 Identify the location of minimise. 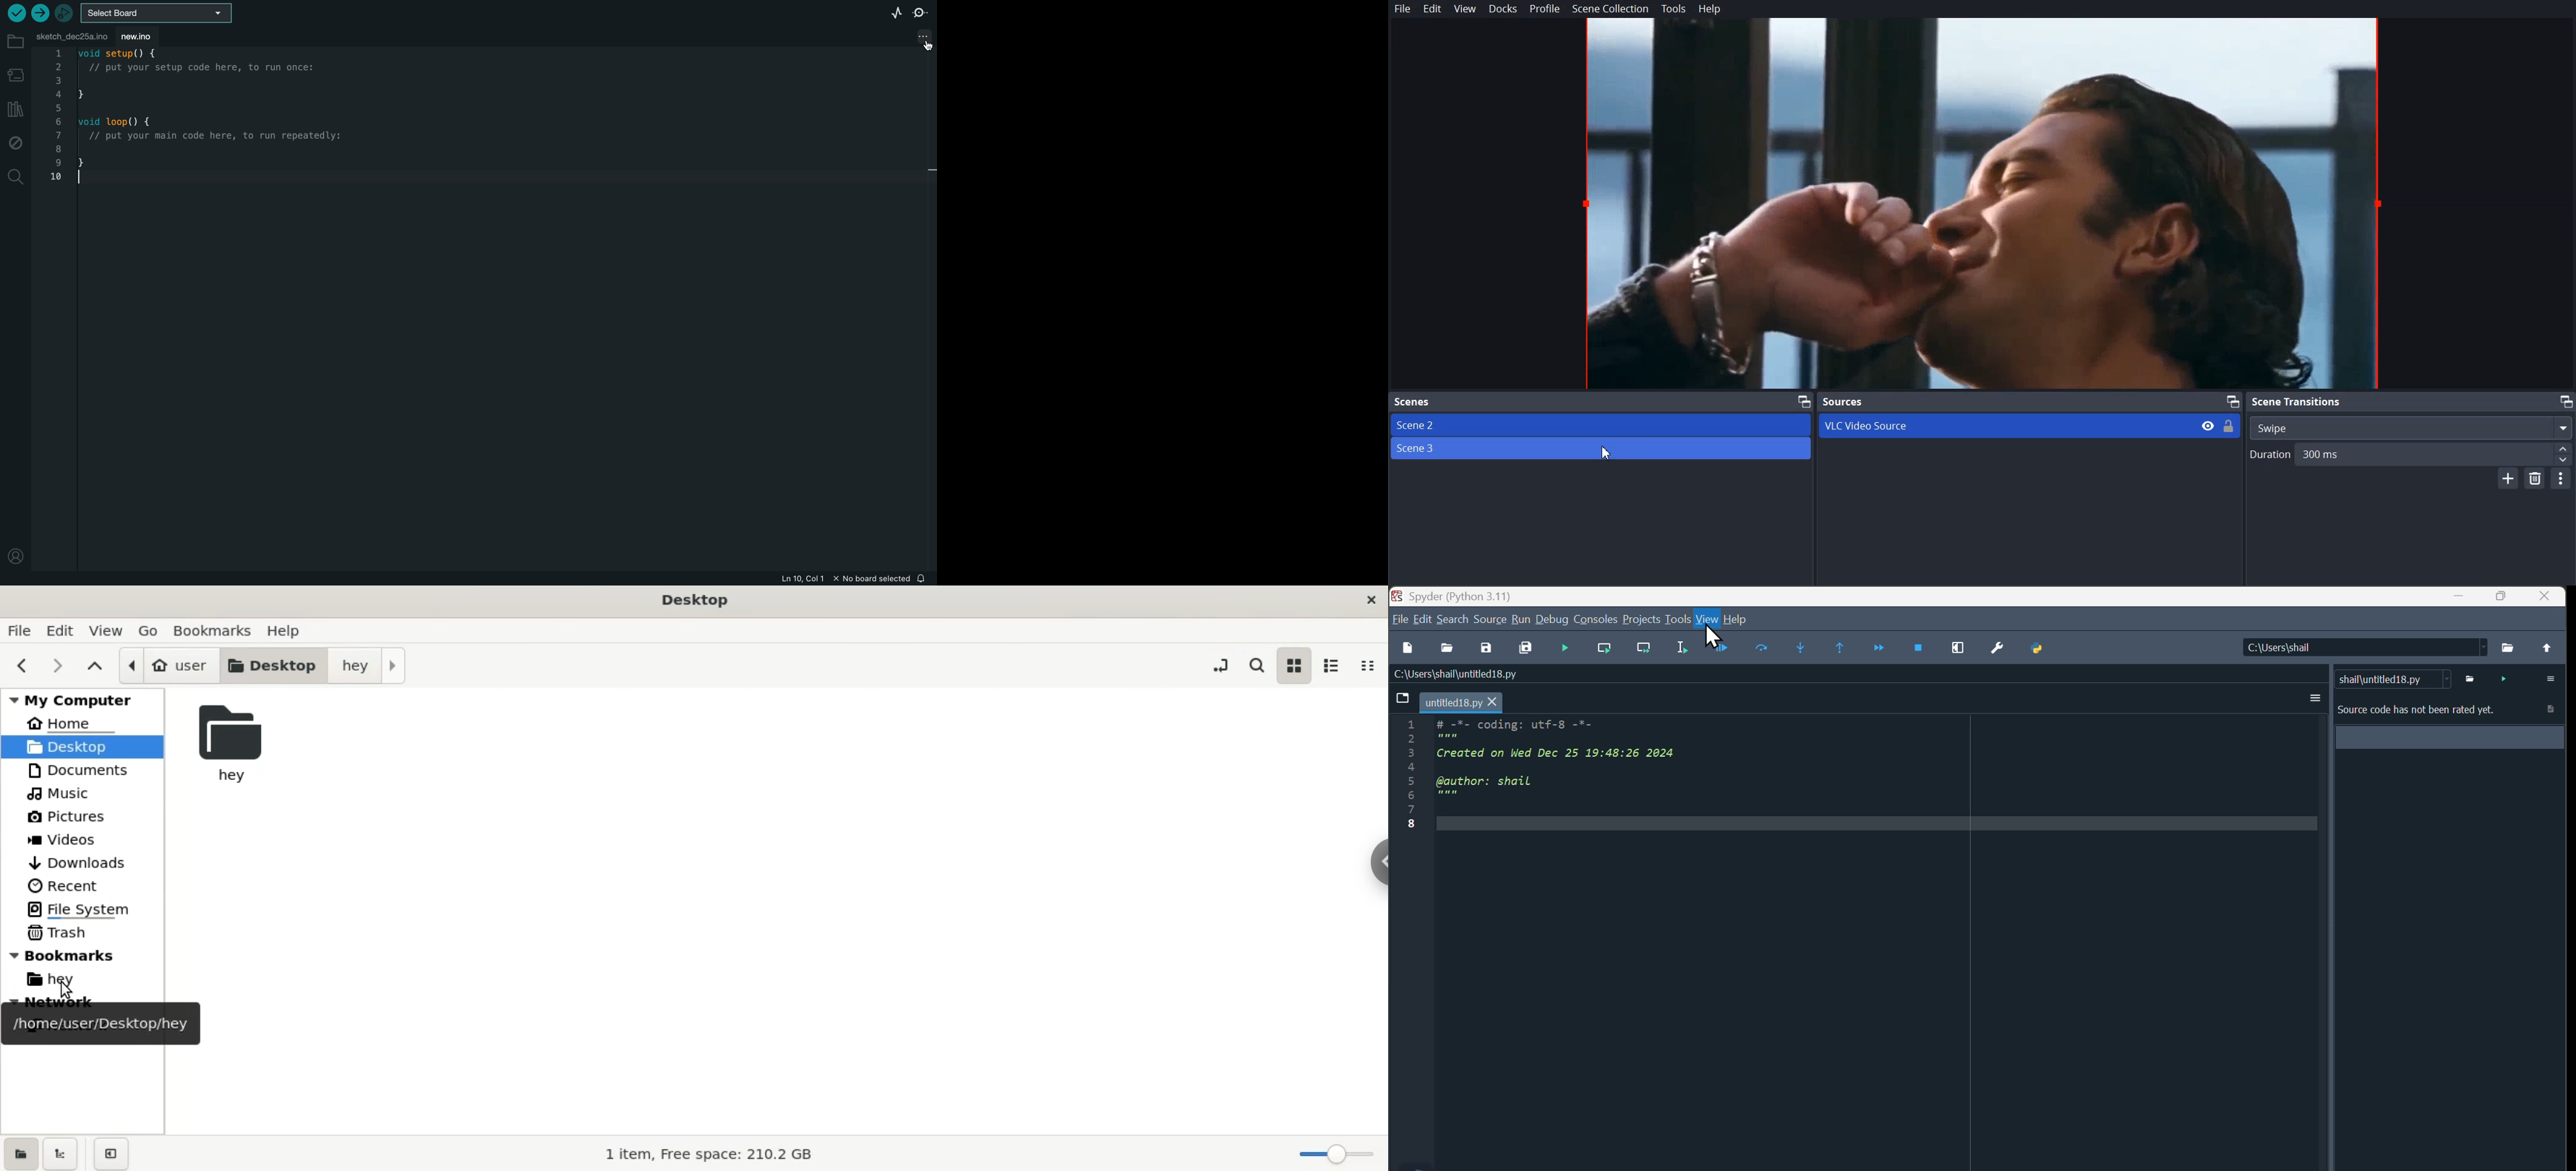
(2459, 597).